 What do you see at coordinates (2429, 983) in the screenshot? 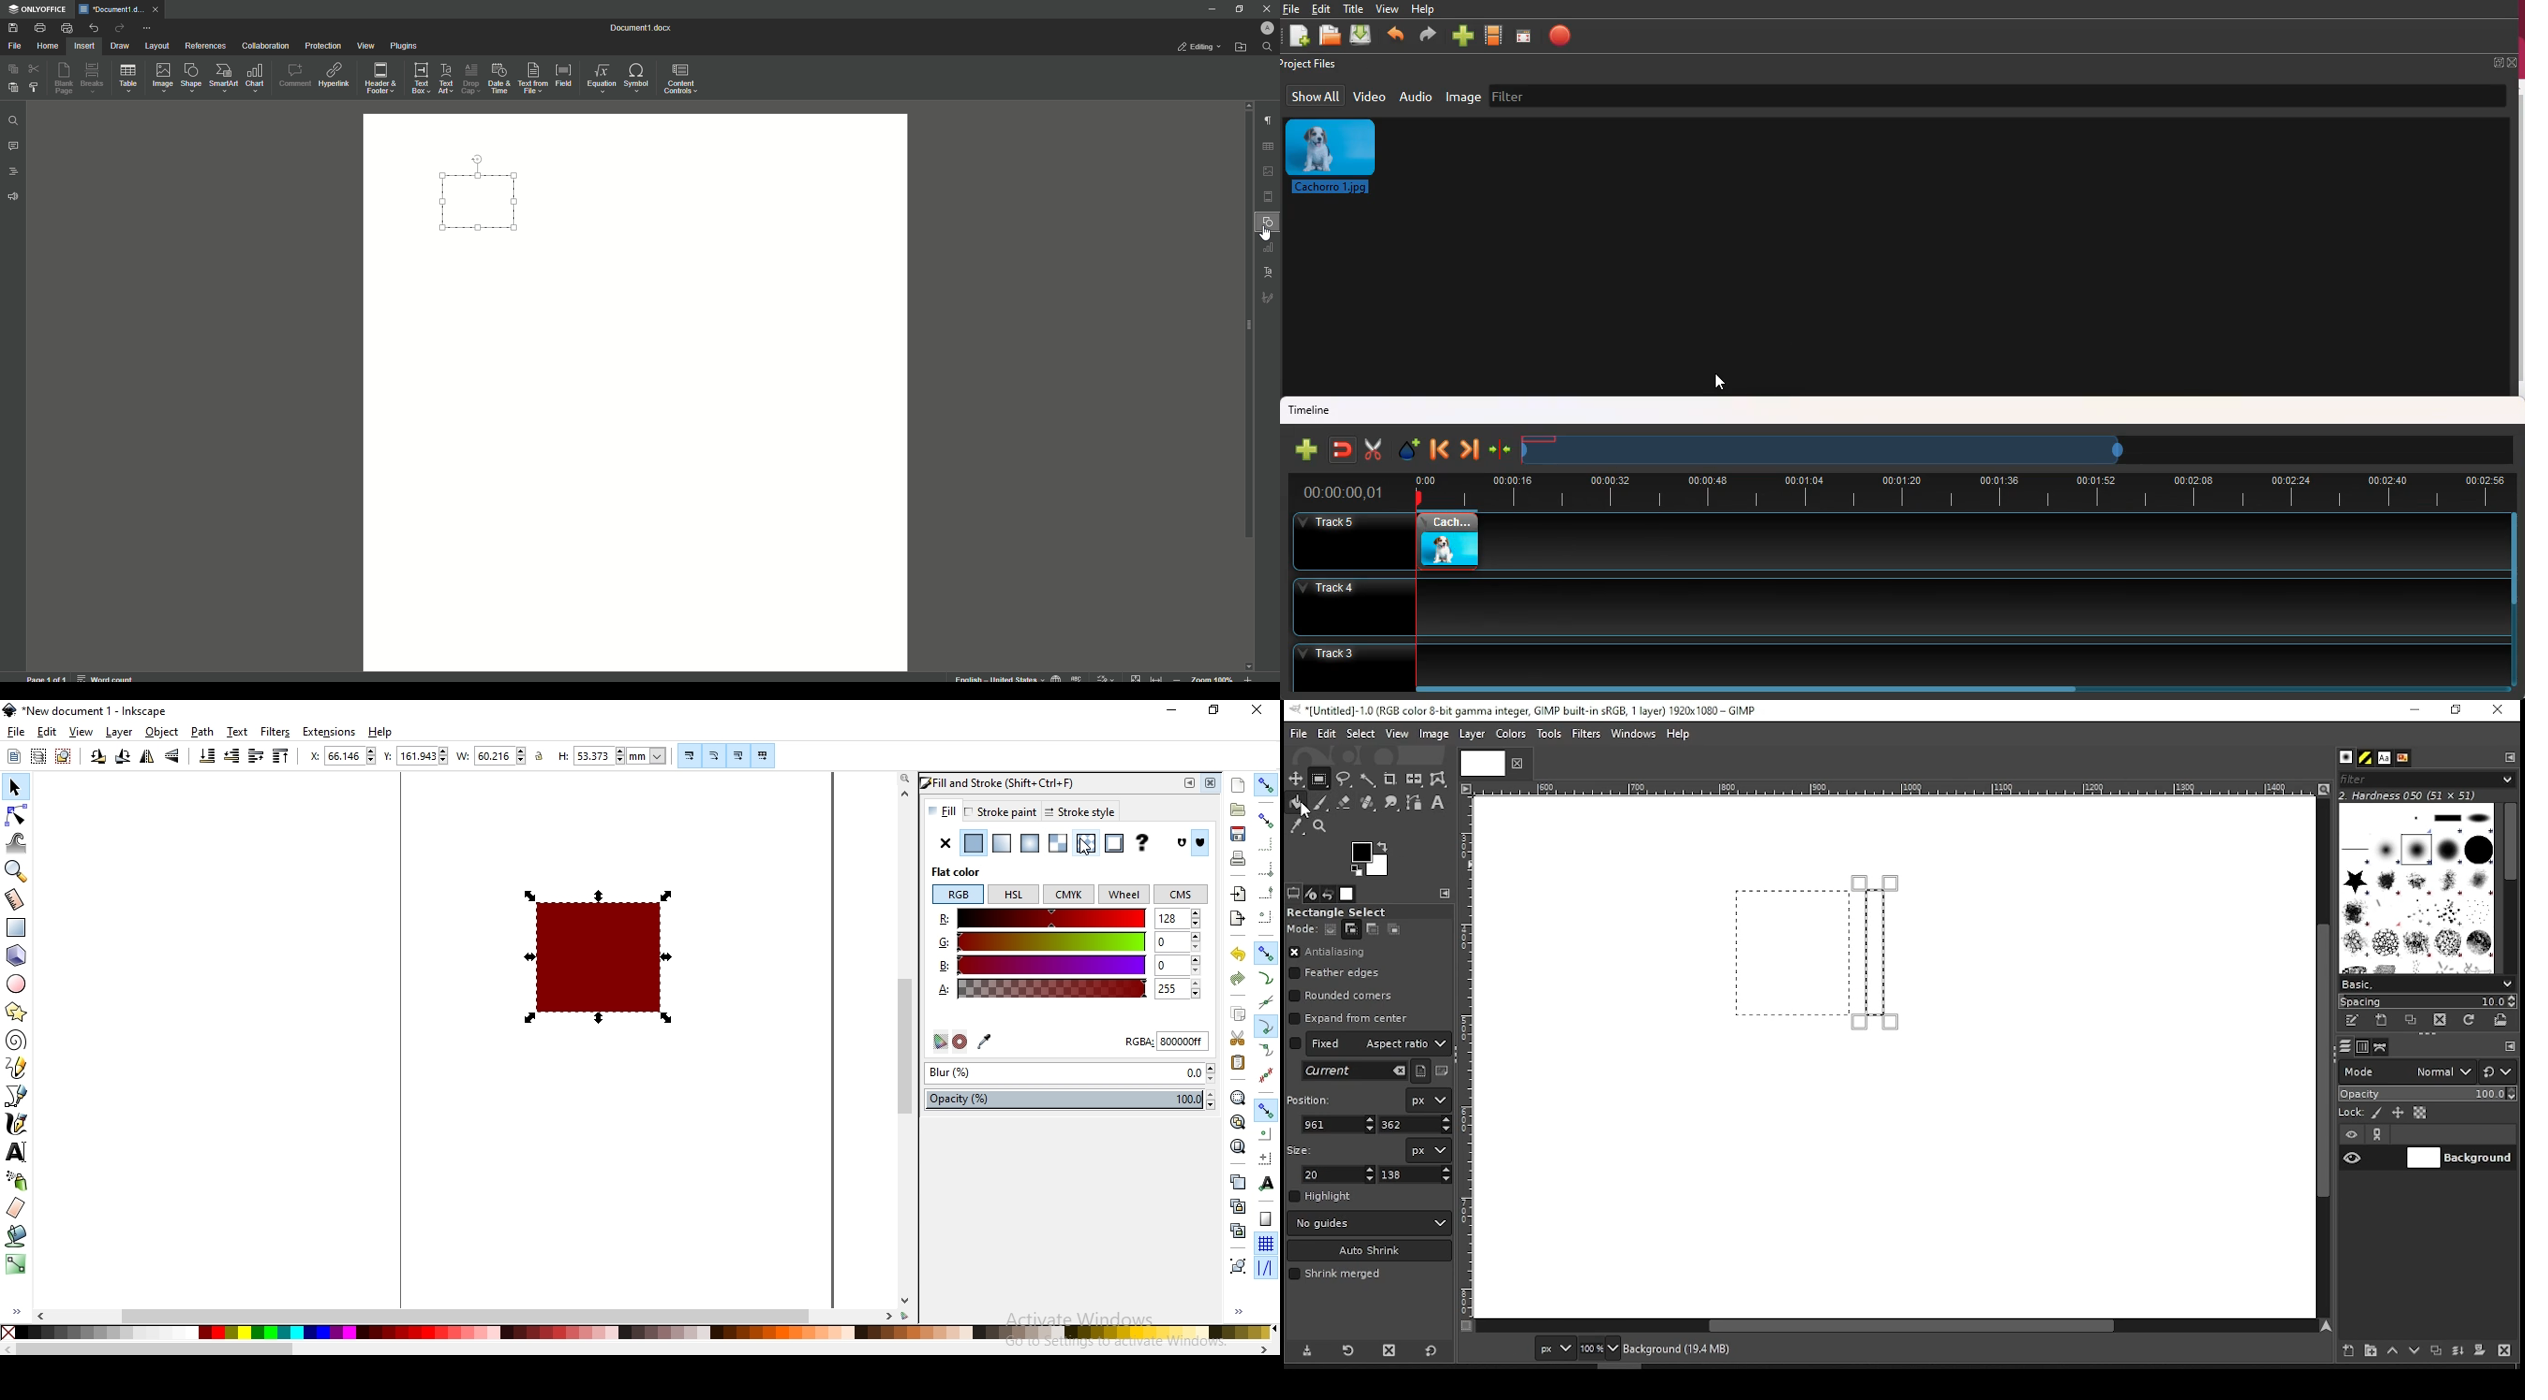
I see `select brush preset` at bounding box center [2429, 983].